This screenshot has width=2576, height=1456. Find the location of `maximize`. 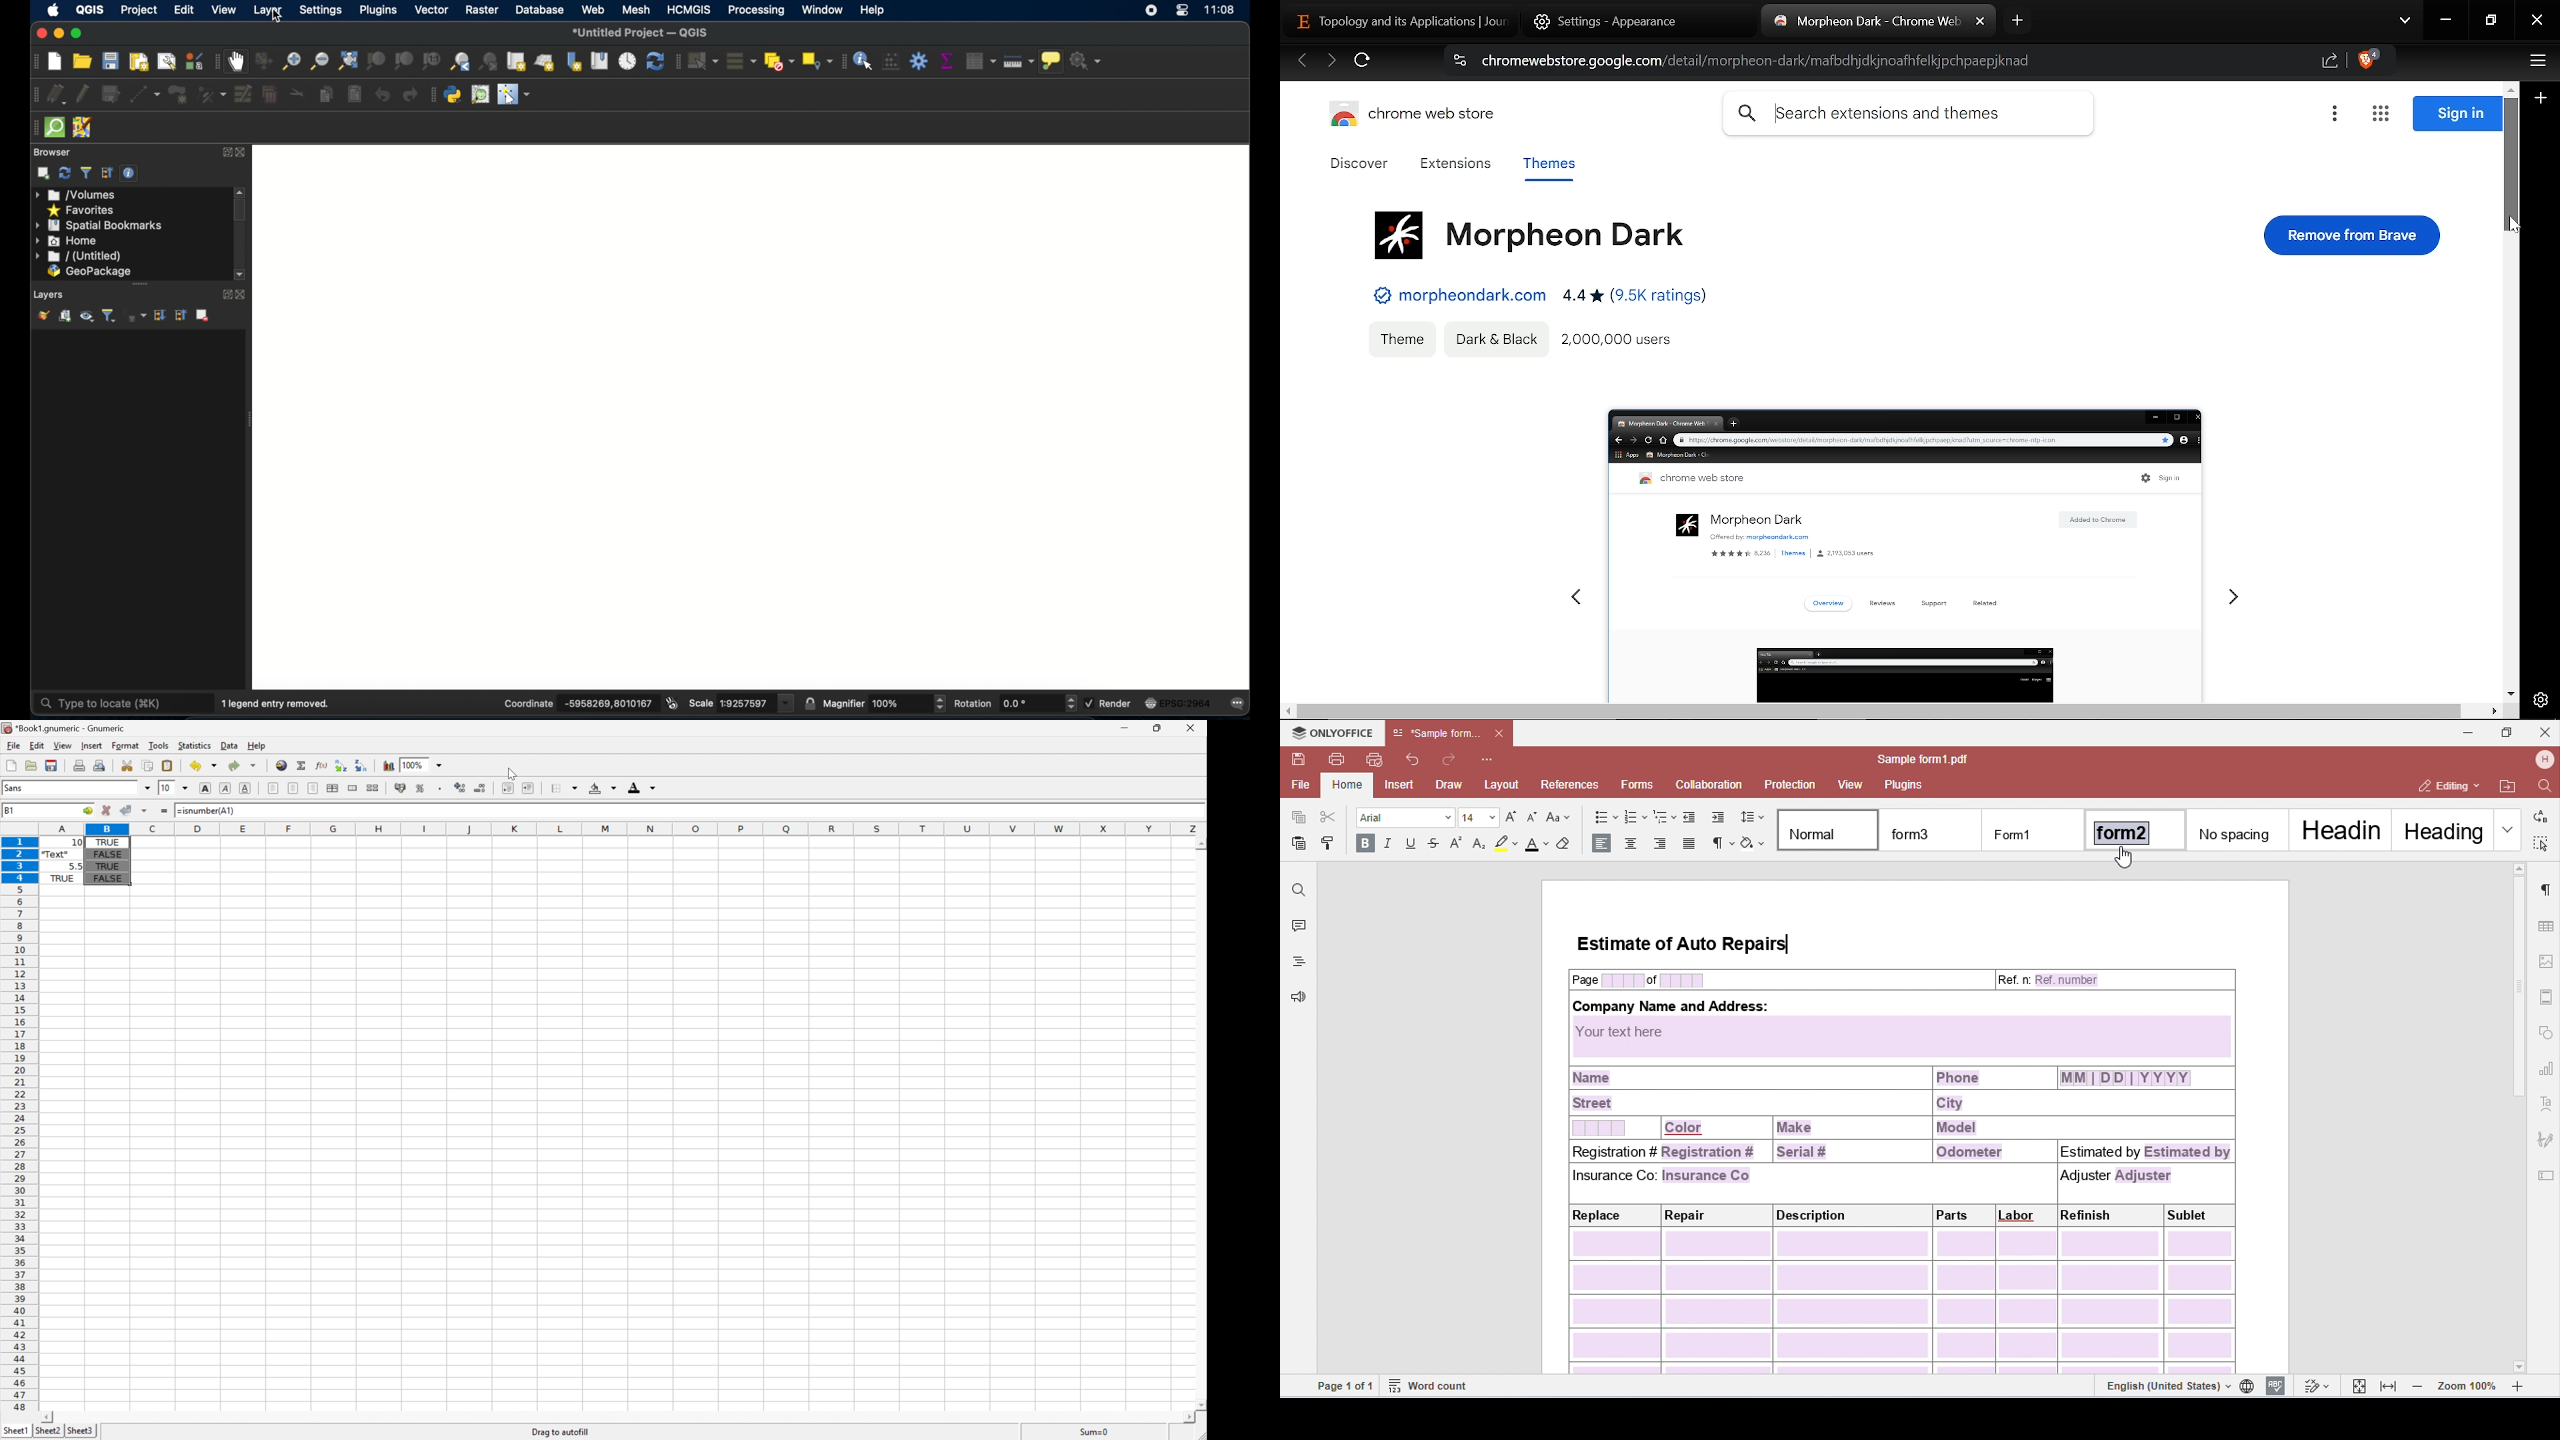

maximize is located at coordinates (77, 33).